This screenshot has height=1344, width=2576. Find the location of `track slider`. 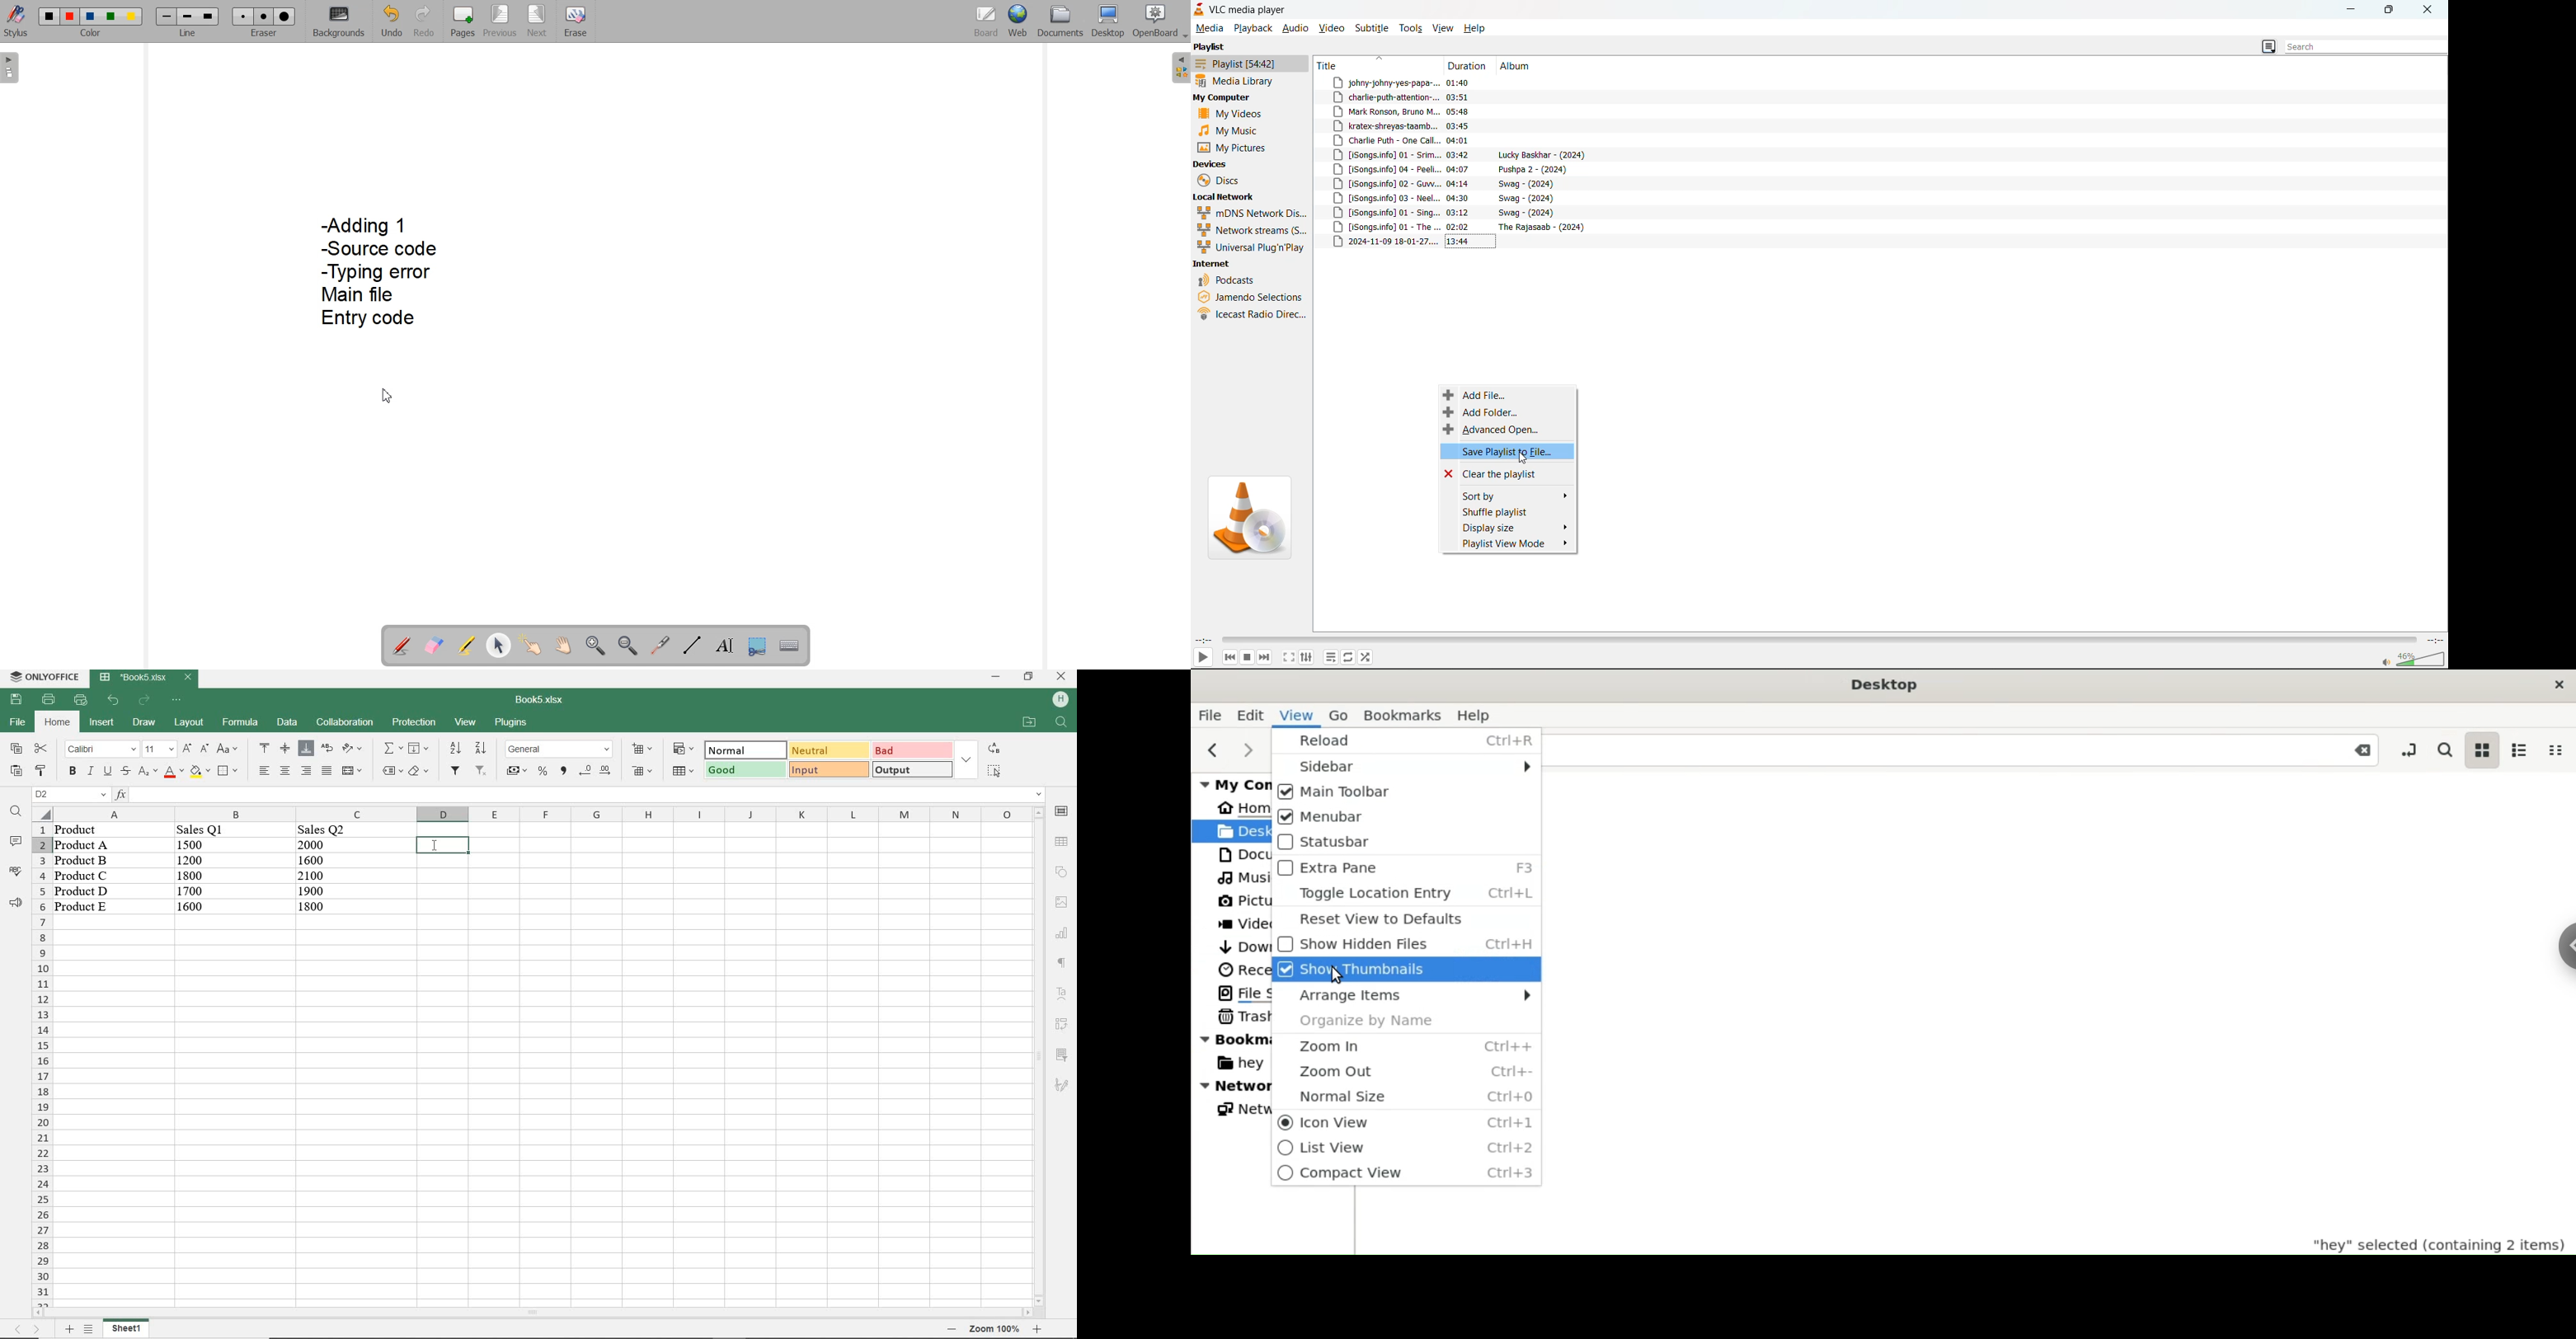

track slider is located at coordinates (1818, 638).